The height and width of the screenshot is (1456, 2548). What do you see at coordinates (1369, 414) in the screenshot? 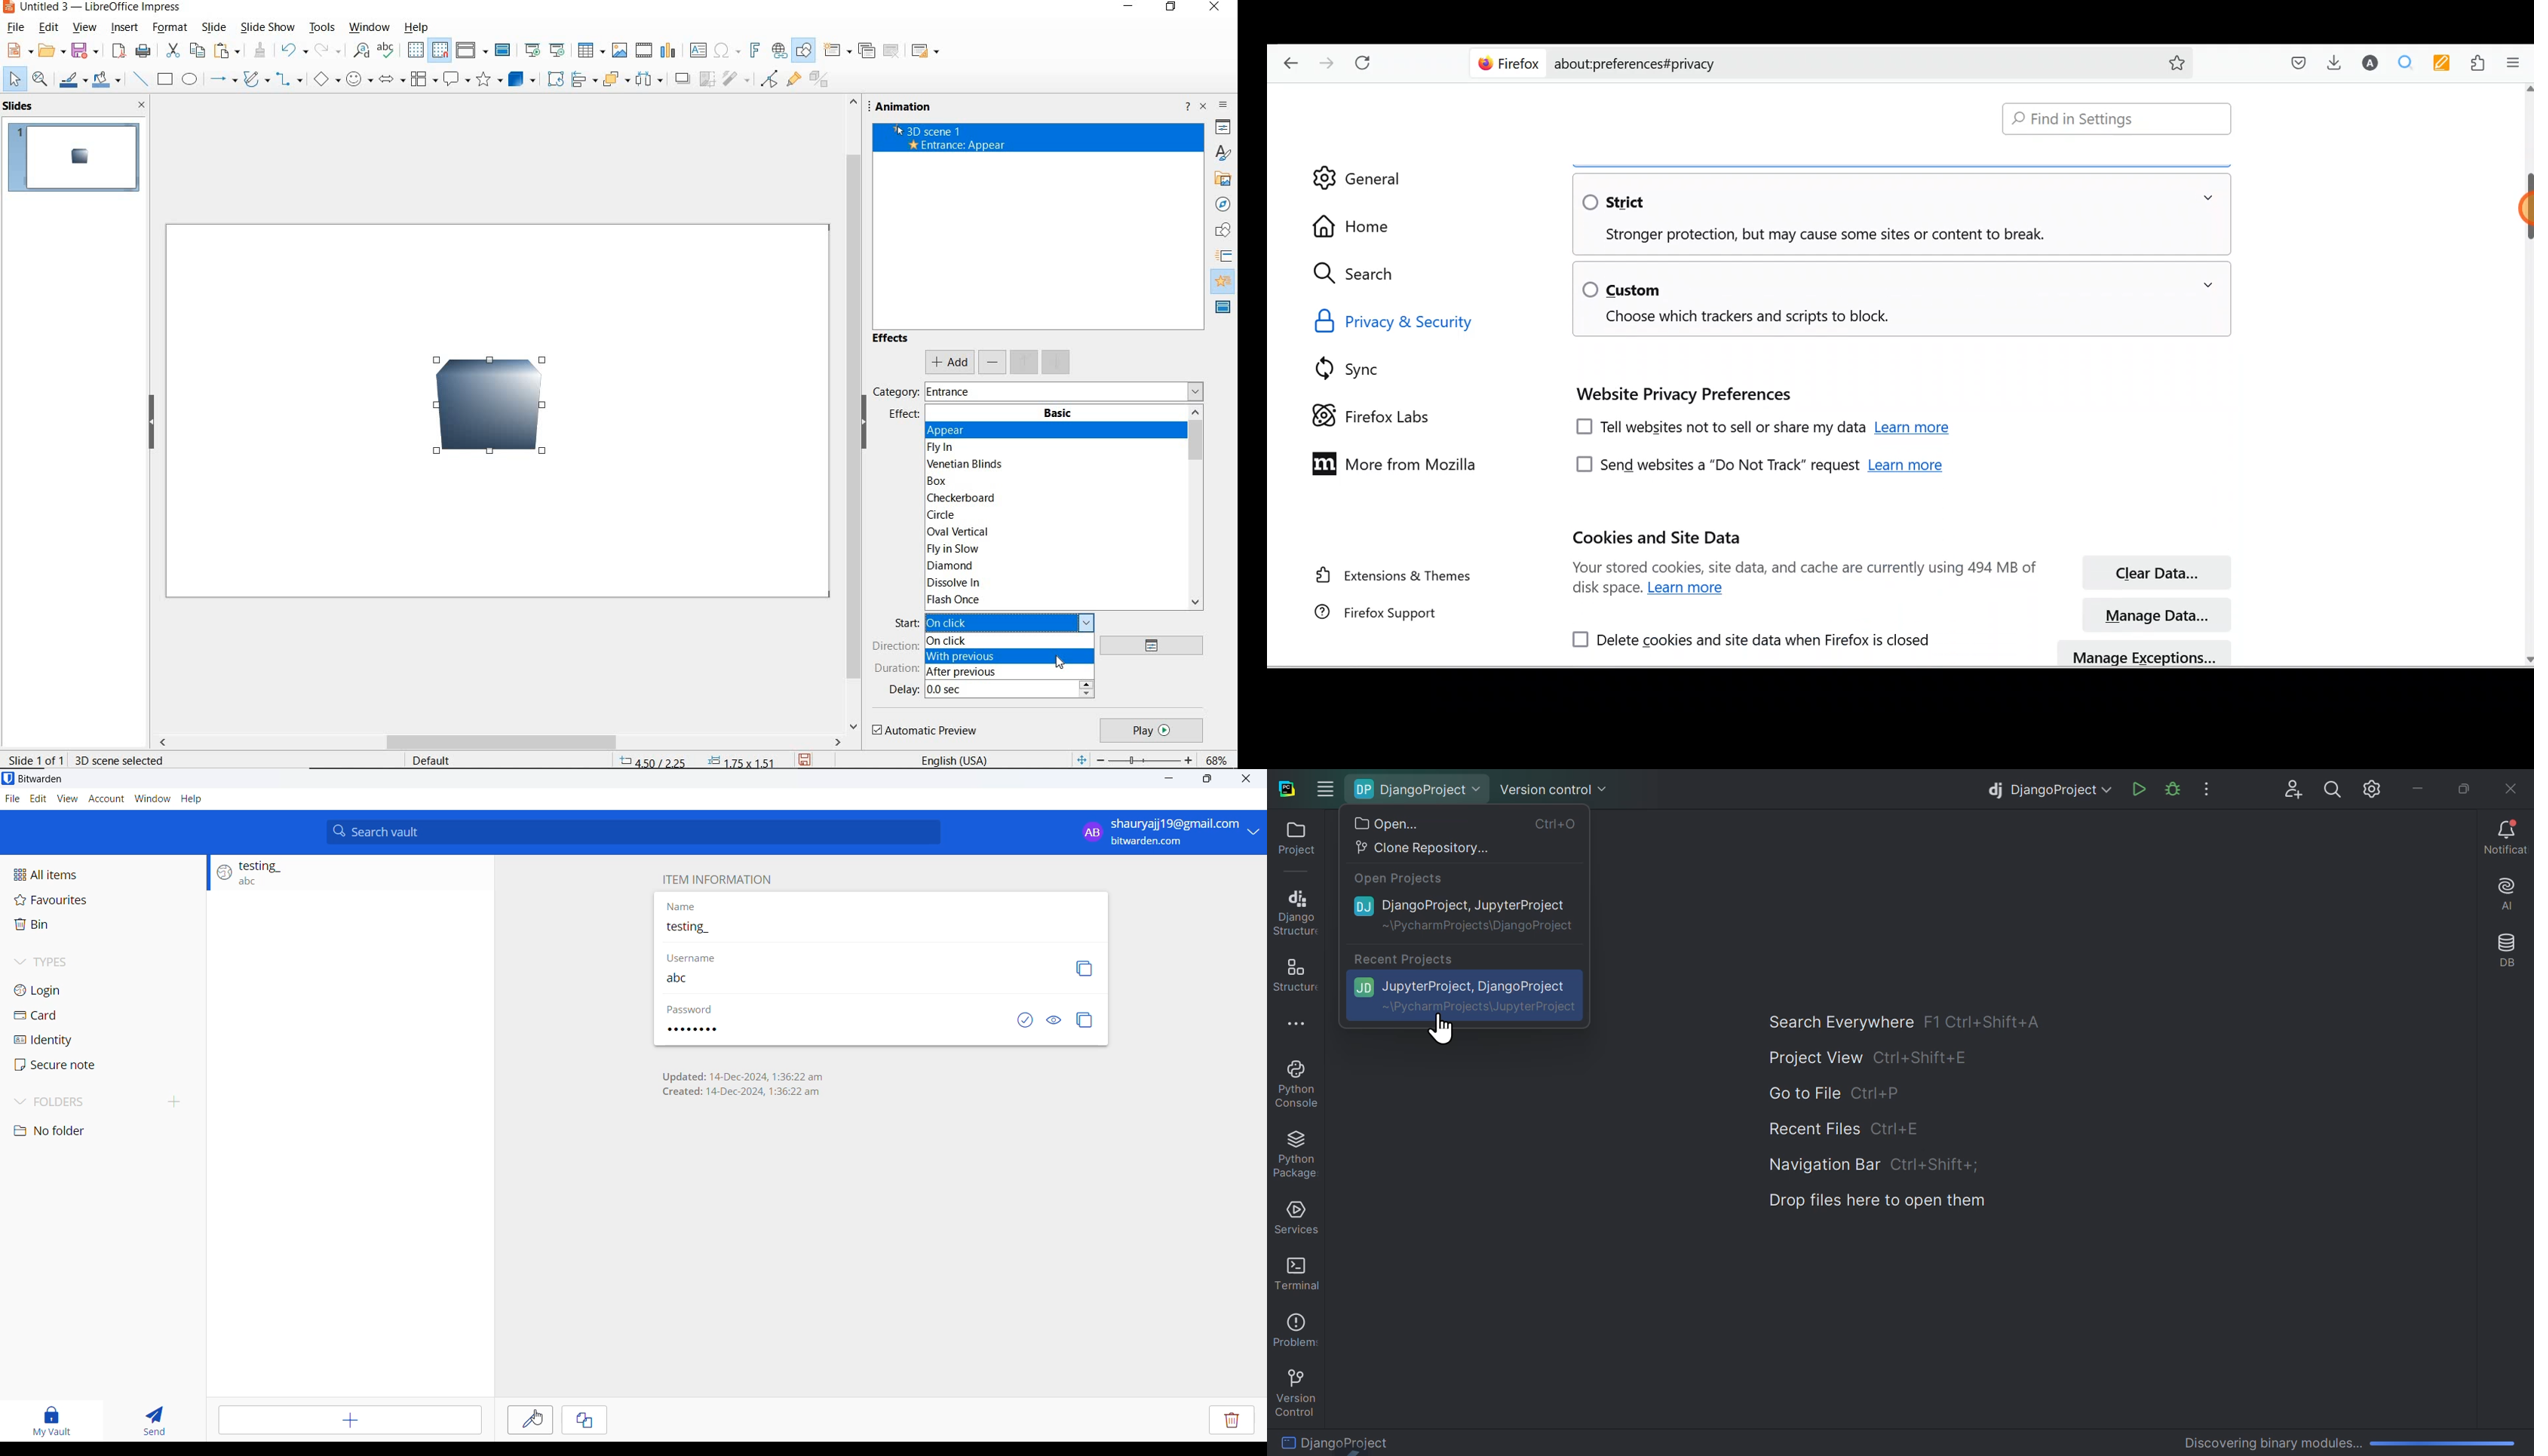
I see `Firefox labs` at bounding box center [1369, 414].